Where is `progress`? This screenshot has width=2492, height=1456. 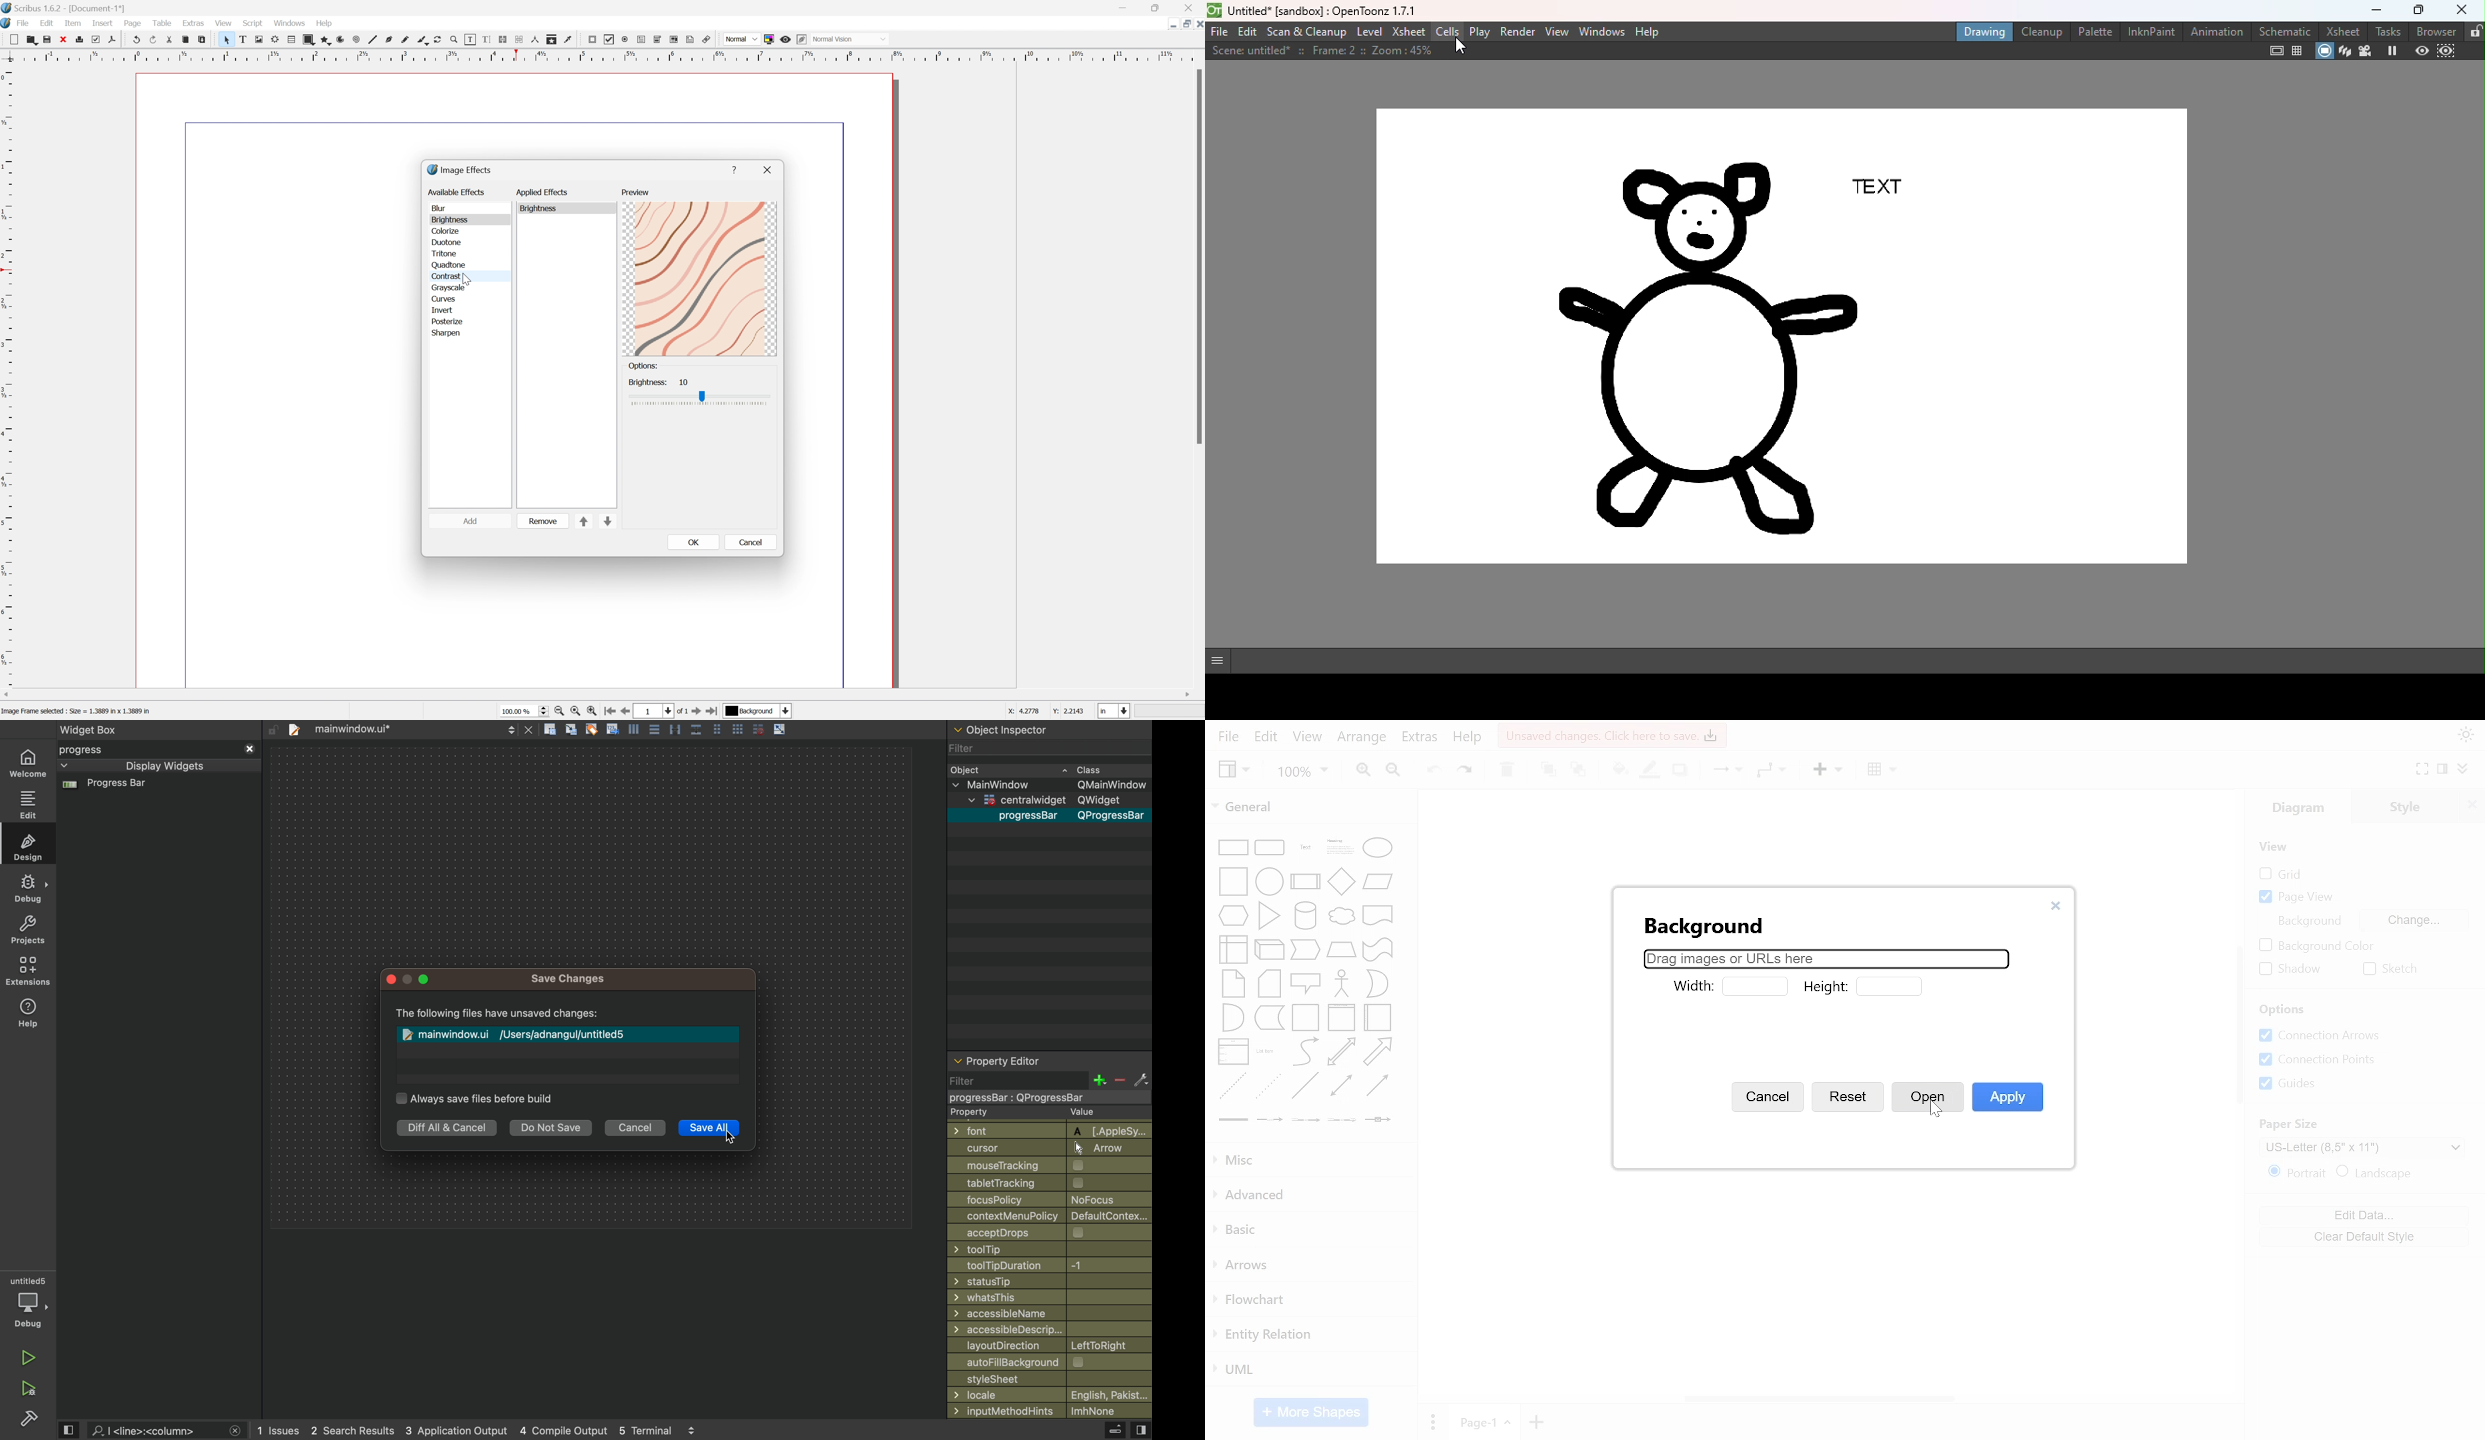 progress is located at coordinates (158, 749).